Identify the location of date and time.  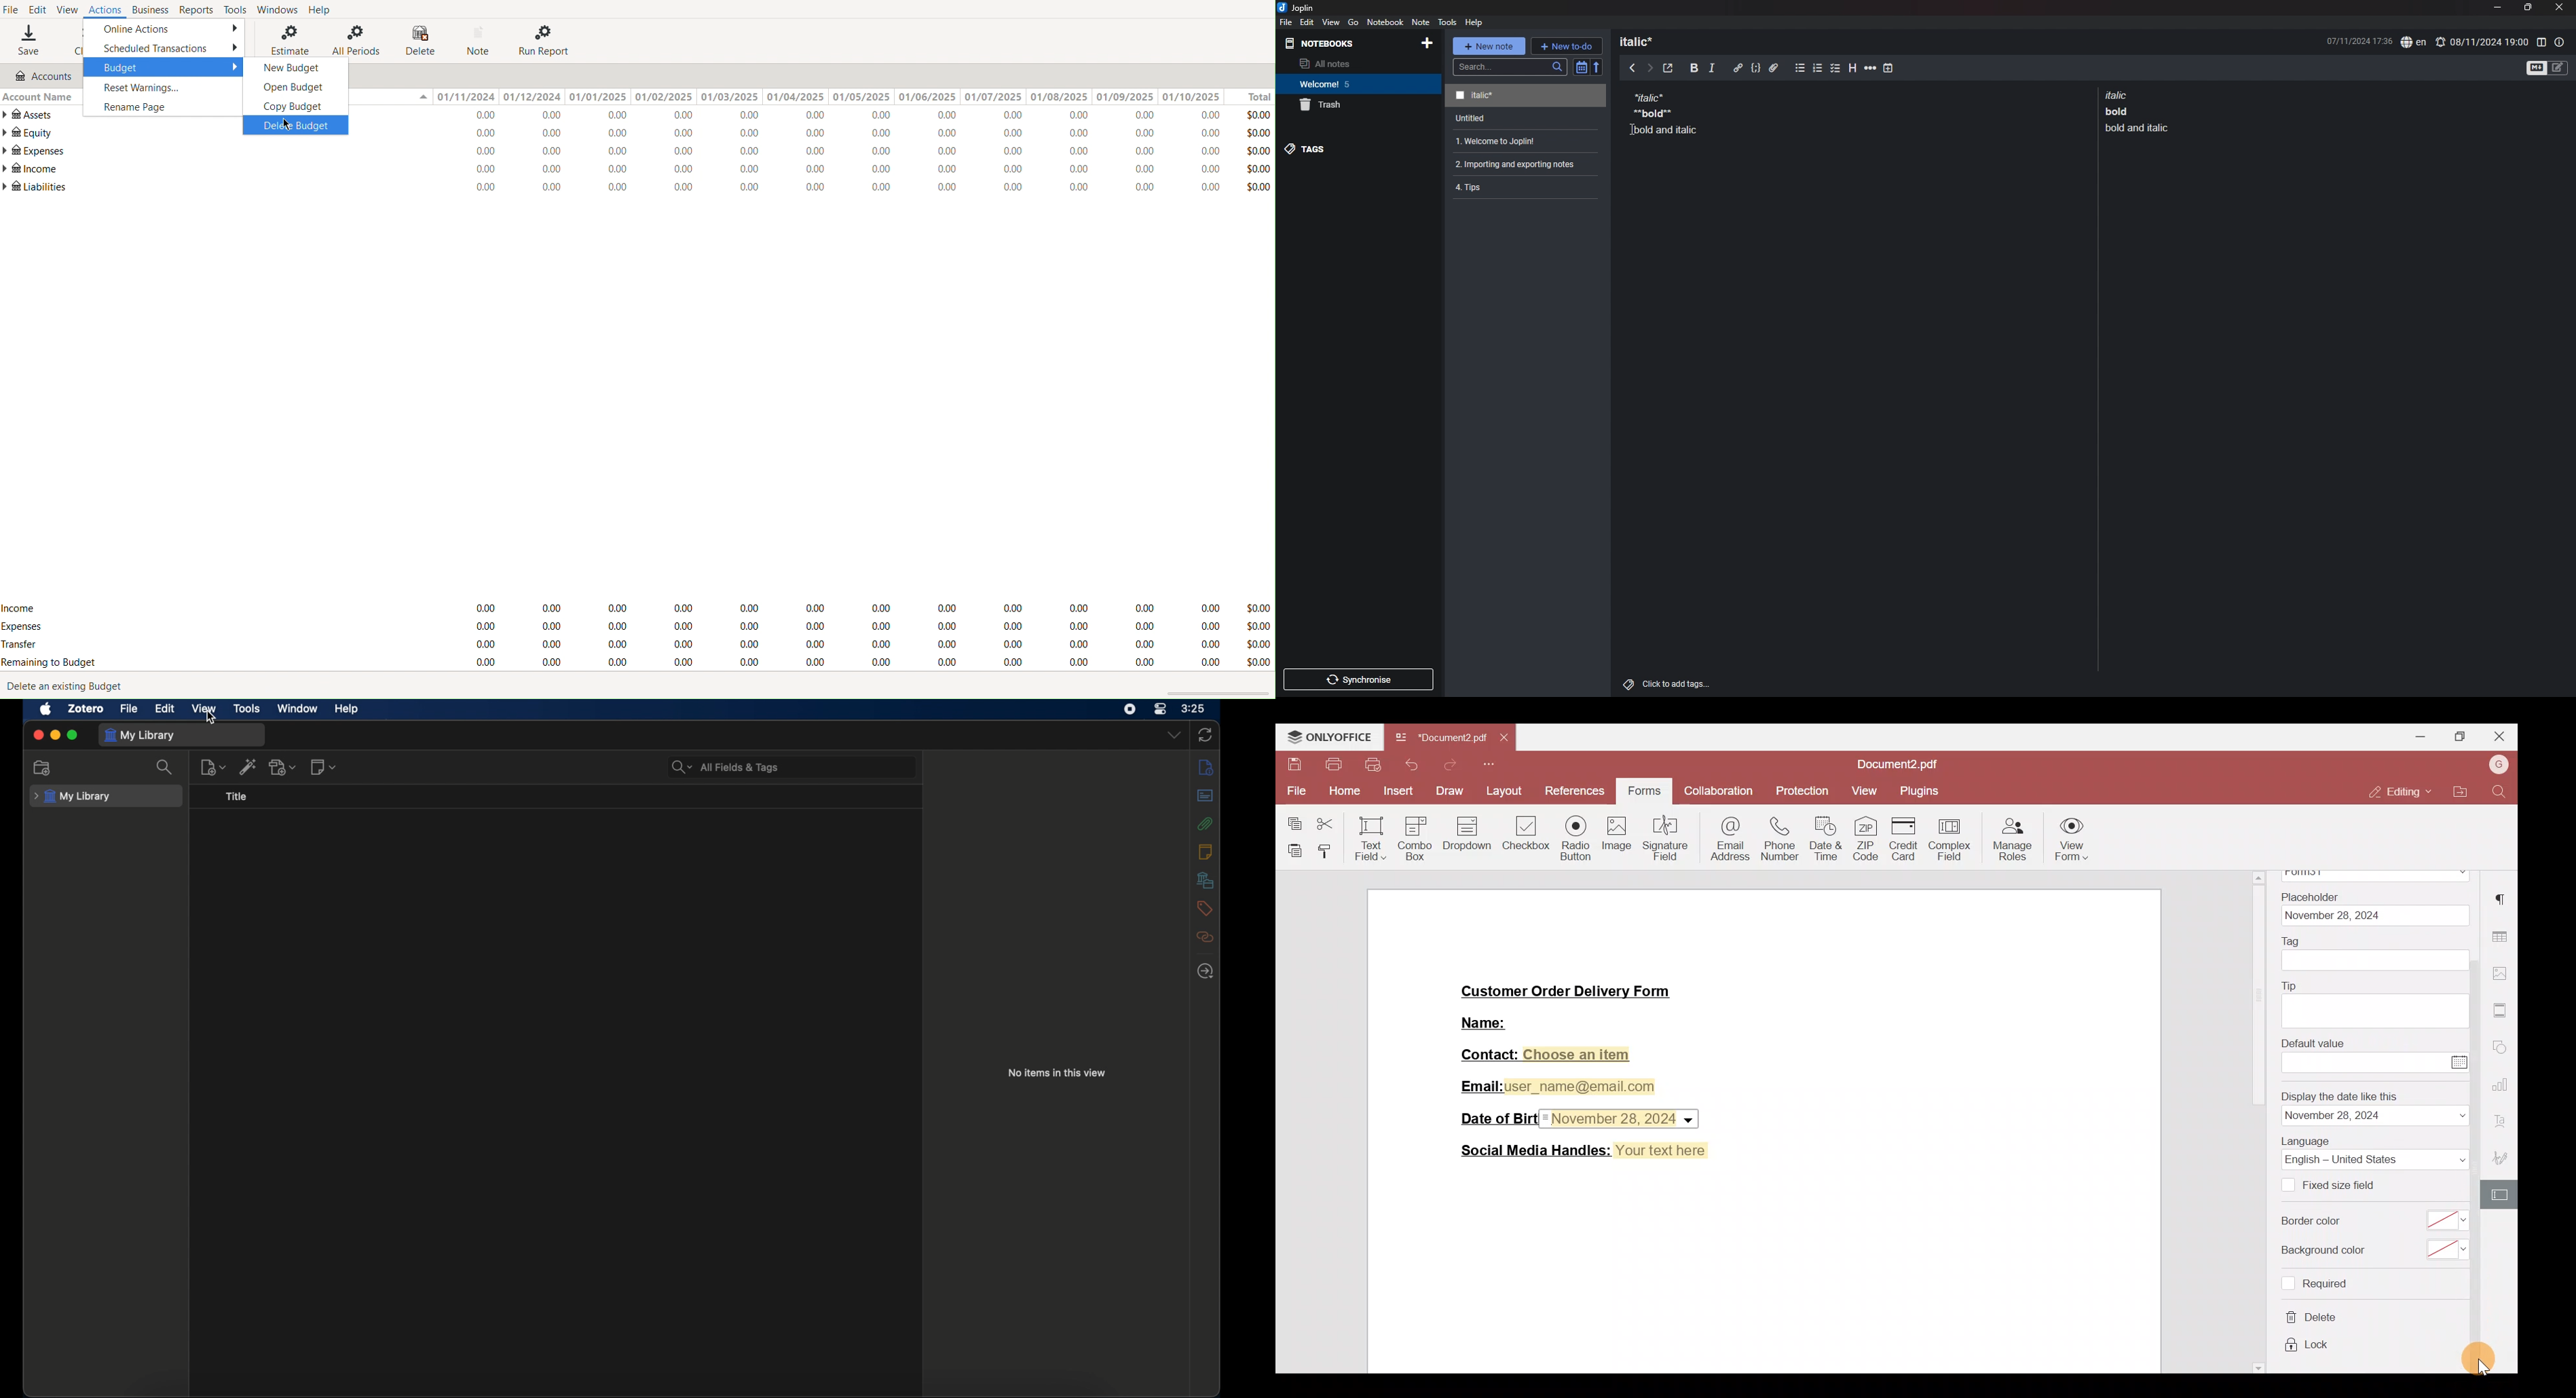
(2359, 40).